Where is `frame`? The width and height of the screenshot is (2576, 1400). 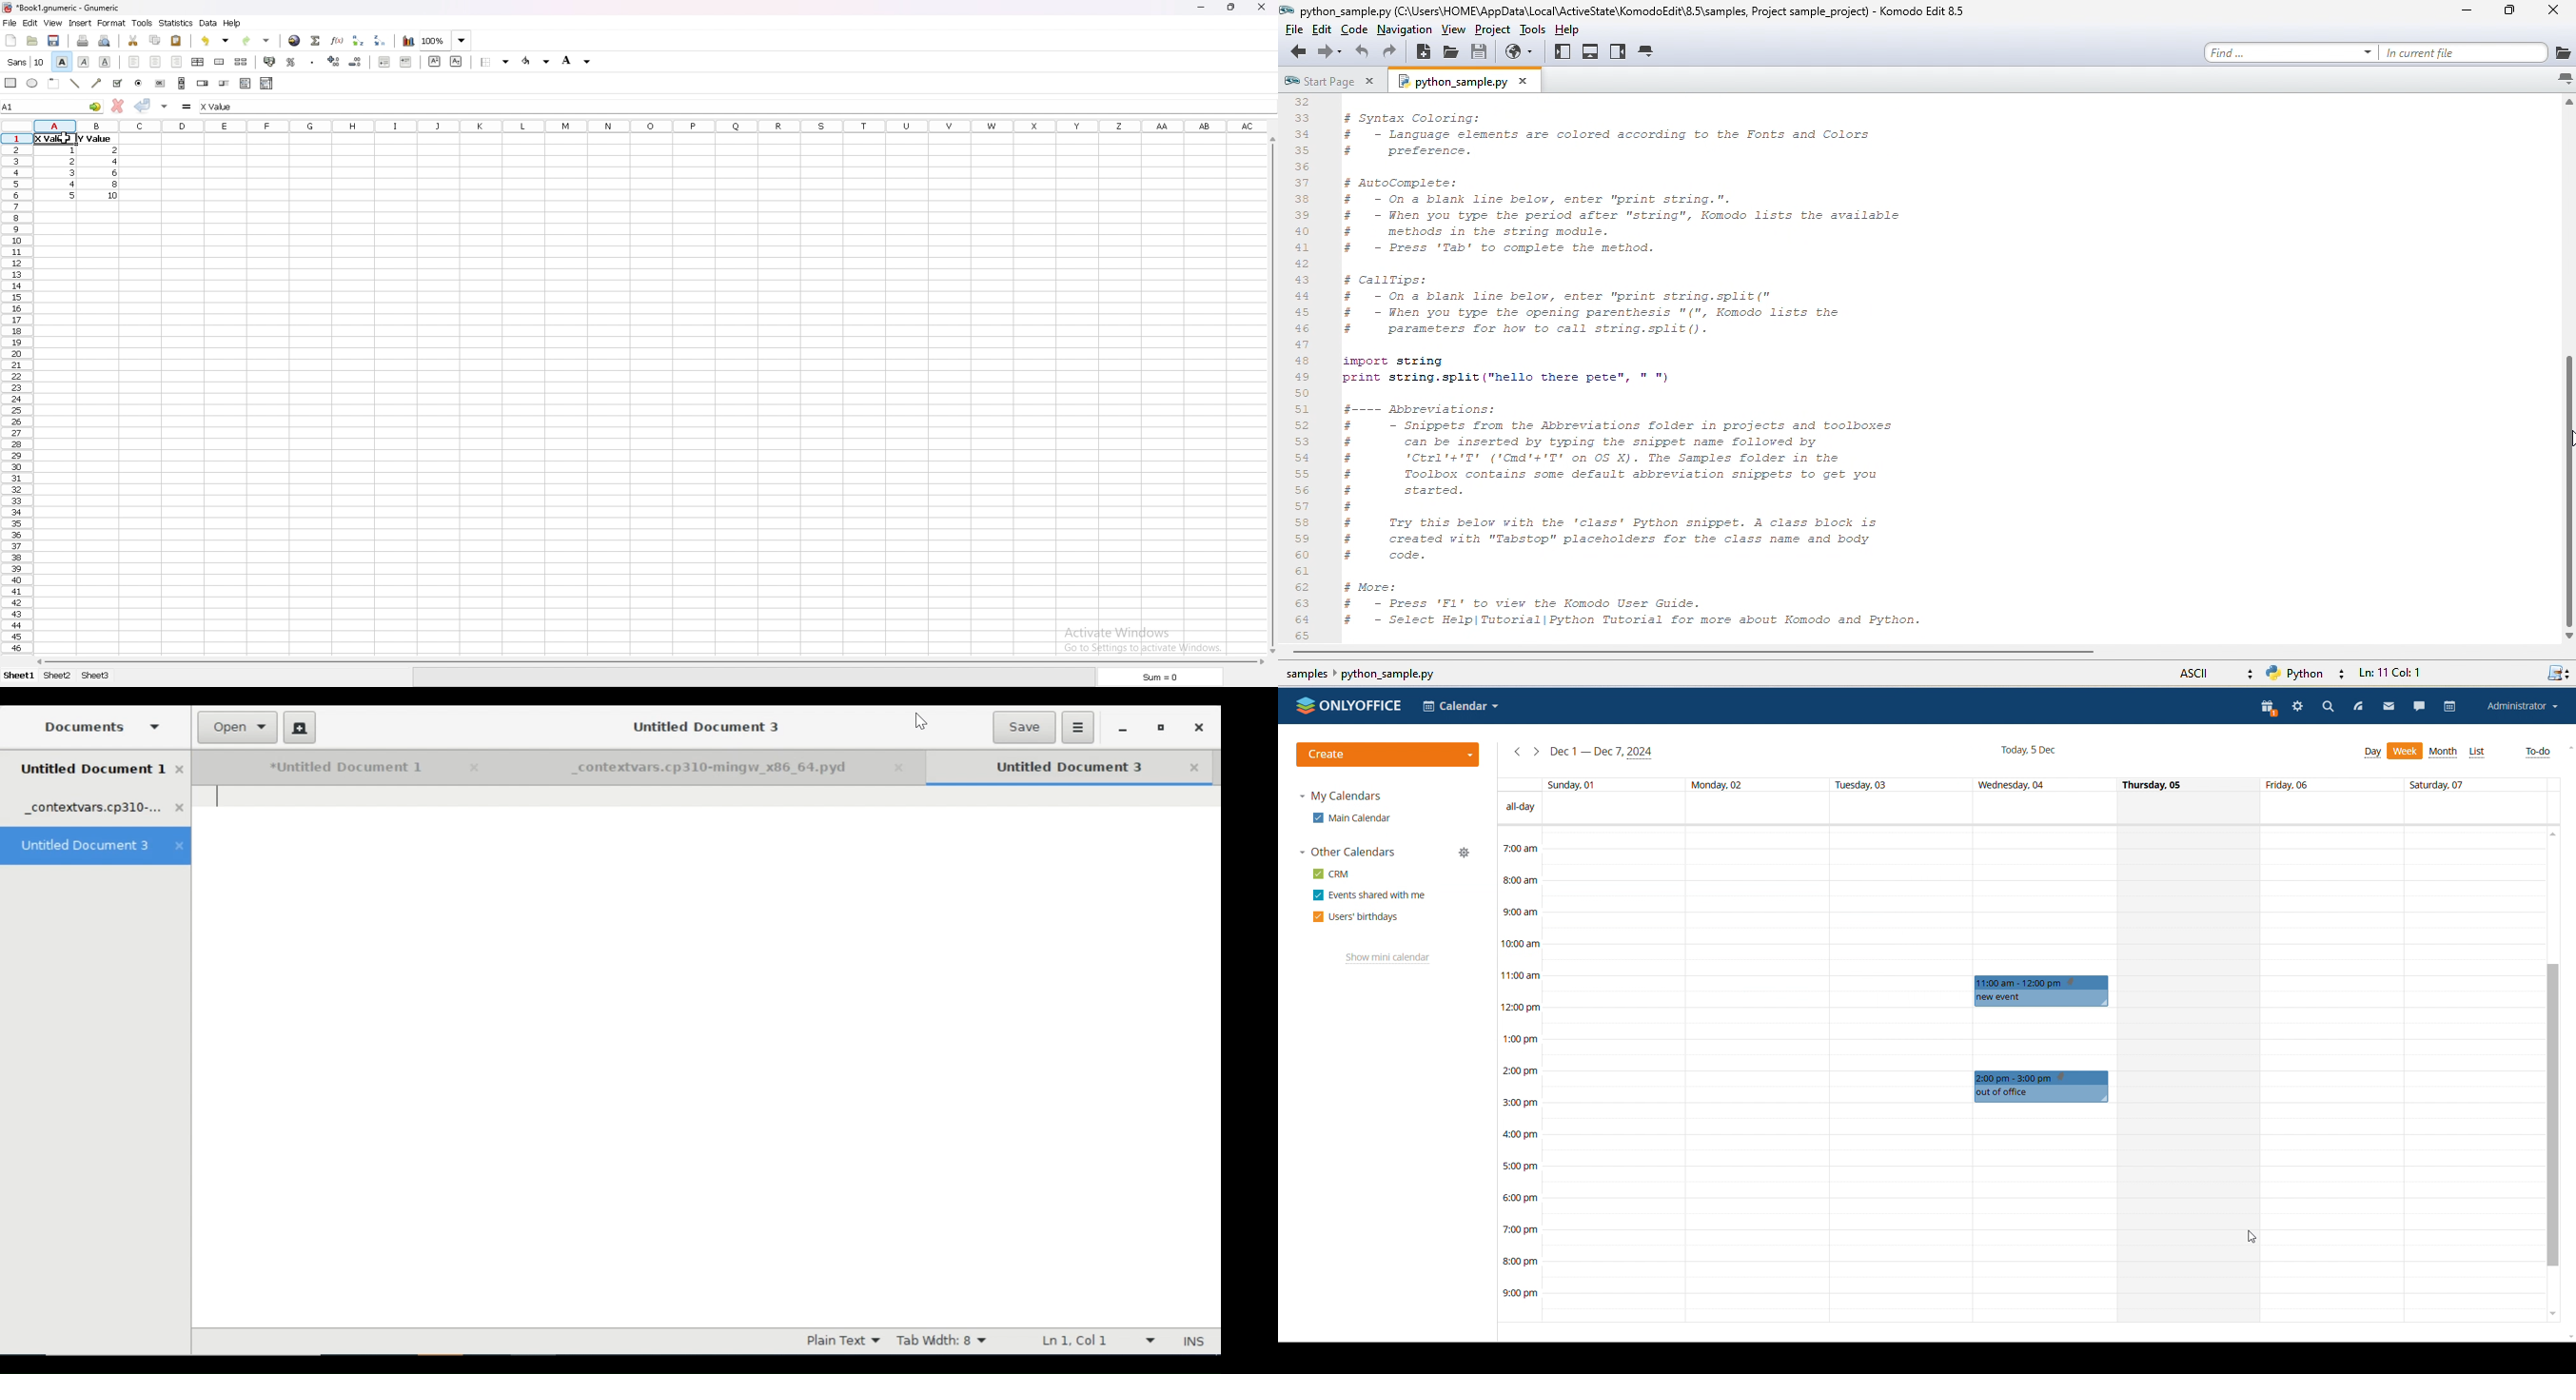 frame is located at coordinates (54, 83).